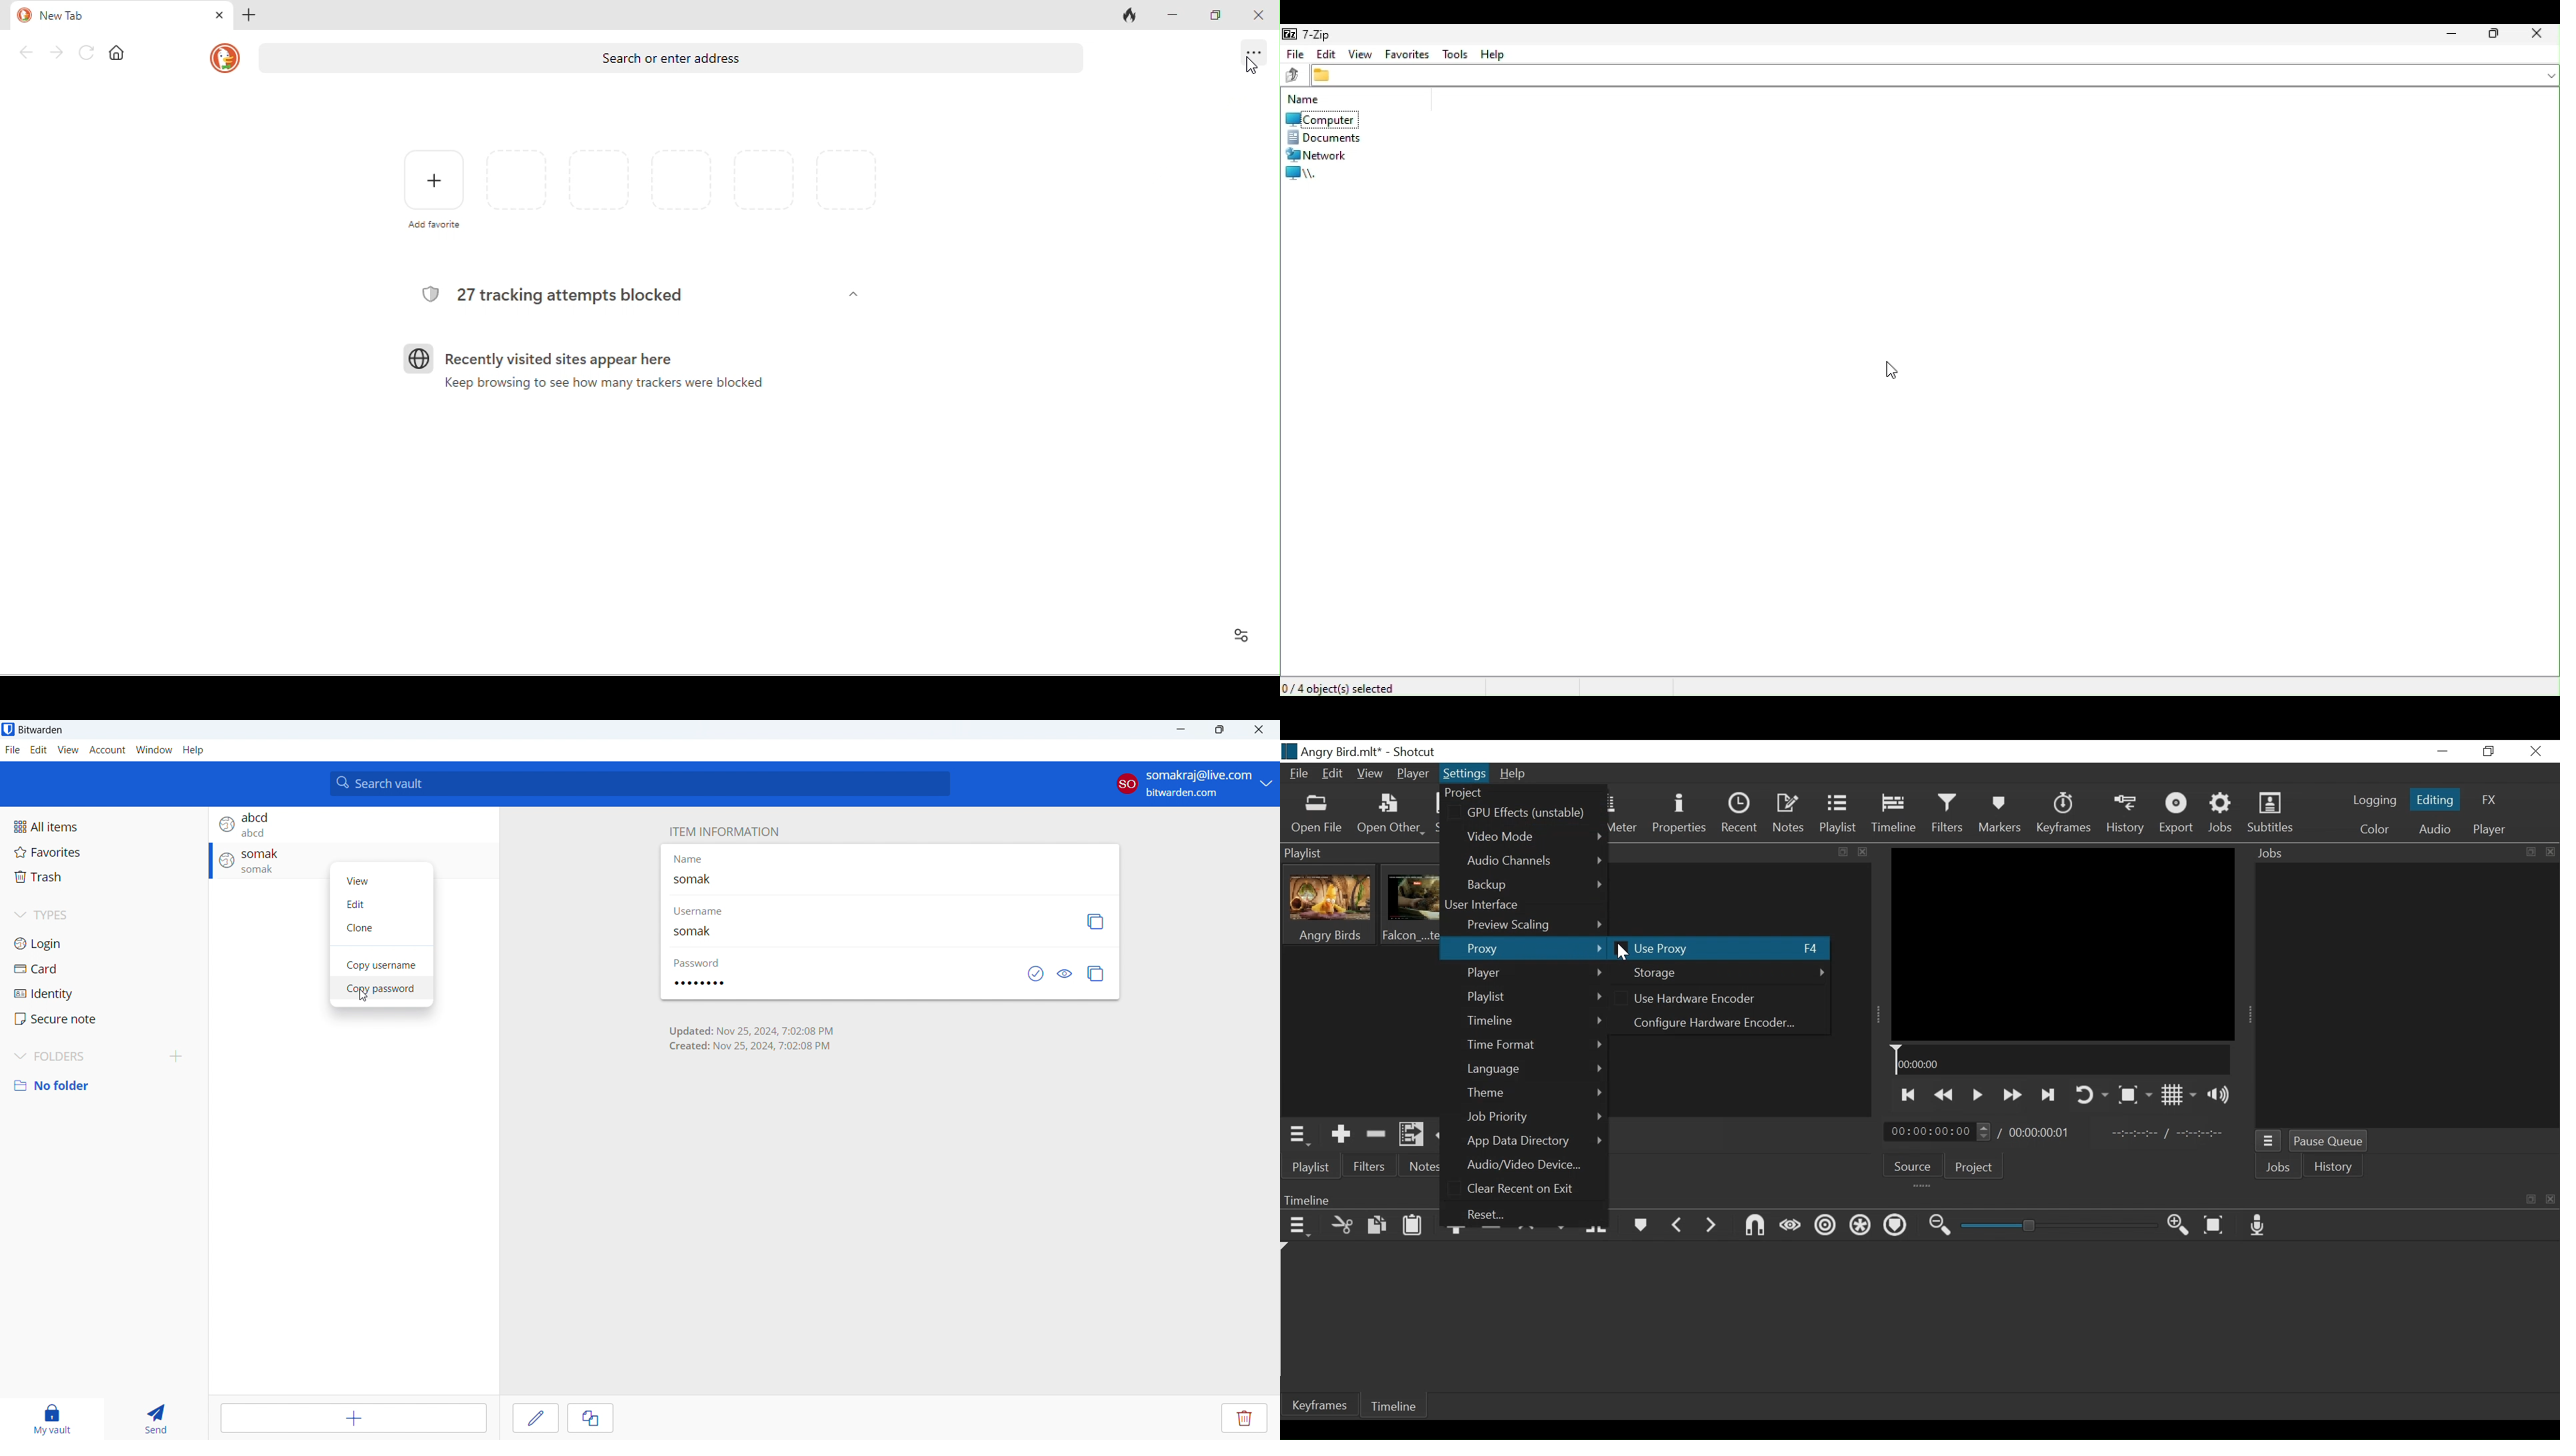 The image size is (2576, 1456). Describe the element at coordinates (2053, 1227) in the screenshot. I see `Zoom slider` at that location.